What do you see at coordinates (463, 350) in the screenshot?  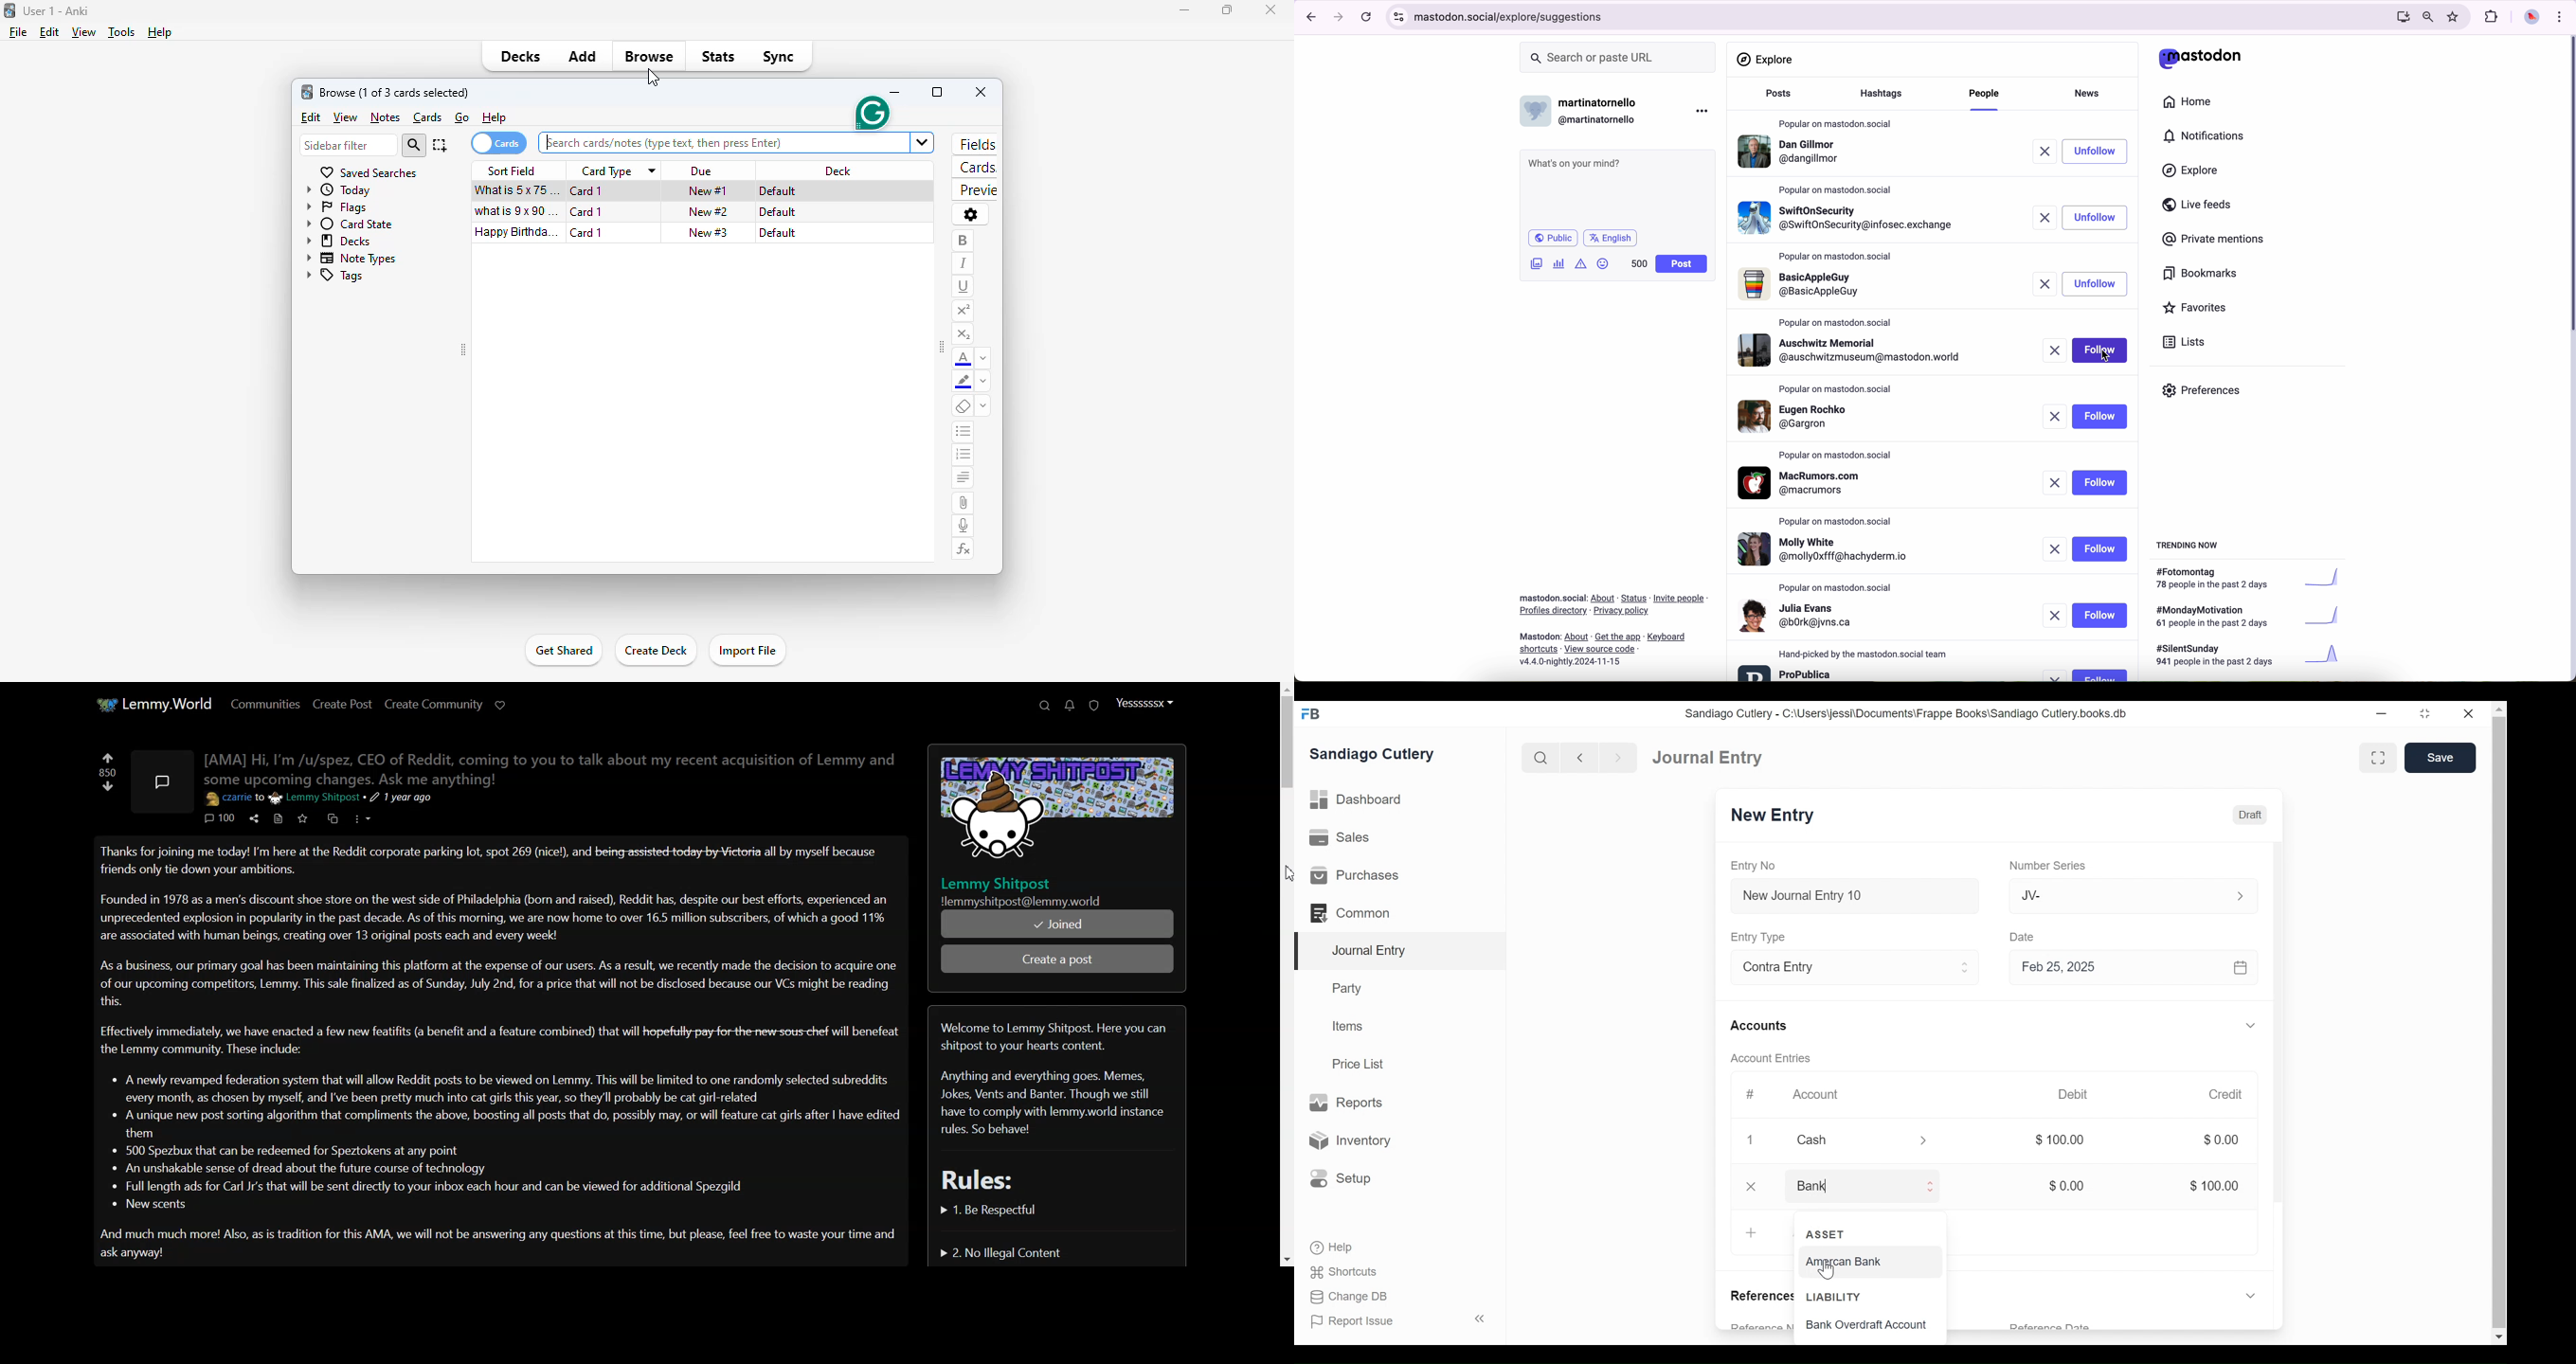 I see `toggle sidebar` at bounding box center [463, 350].